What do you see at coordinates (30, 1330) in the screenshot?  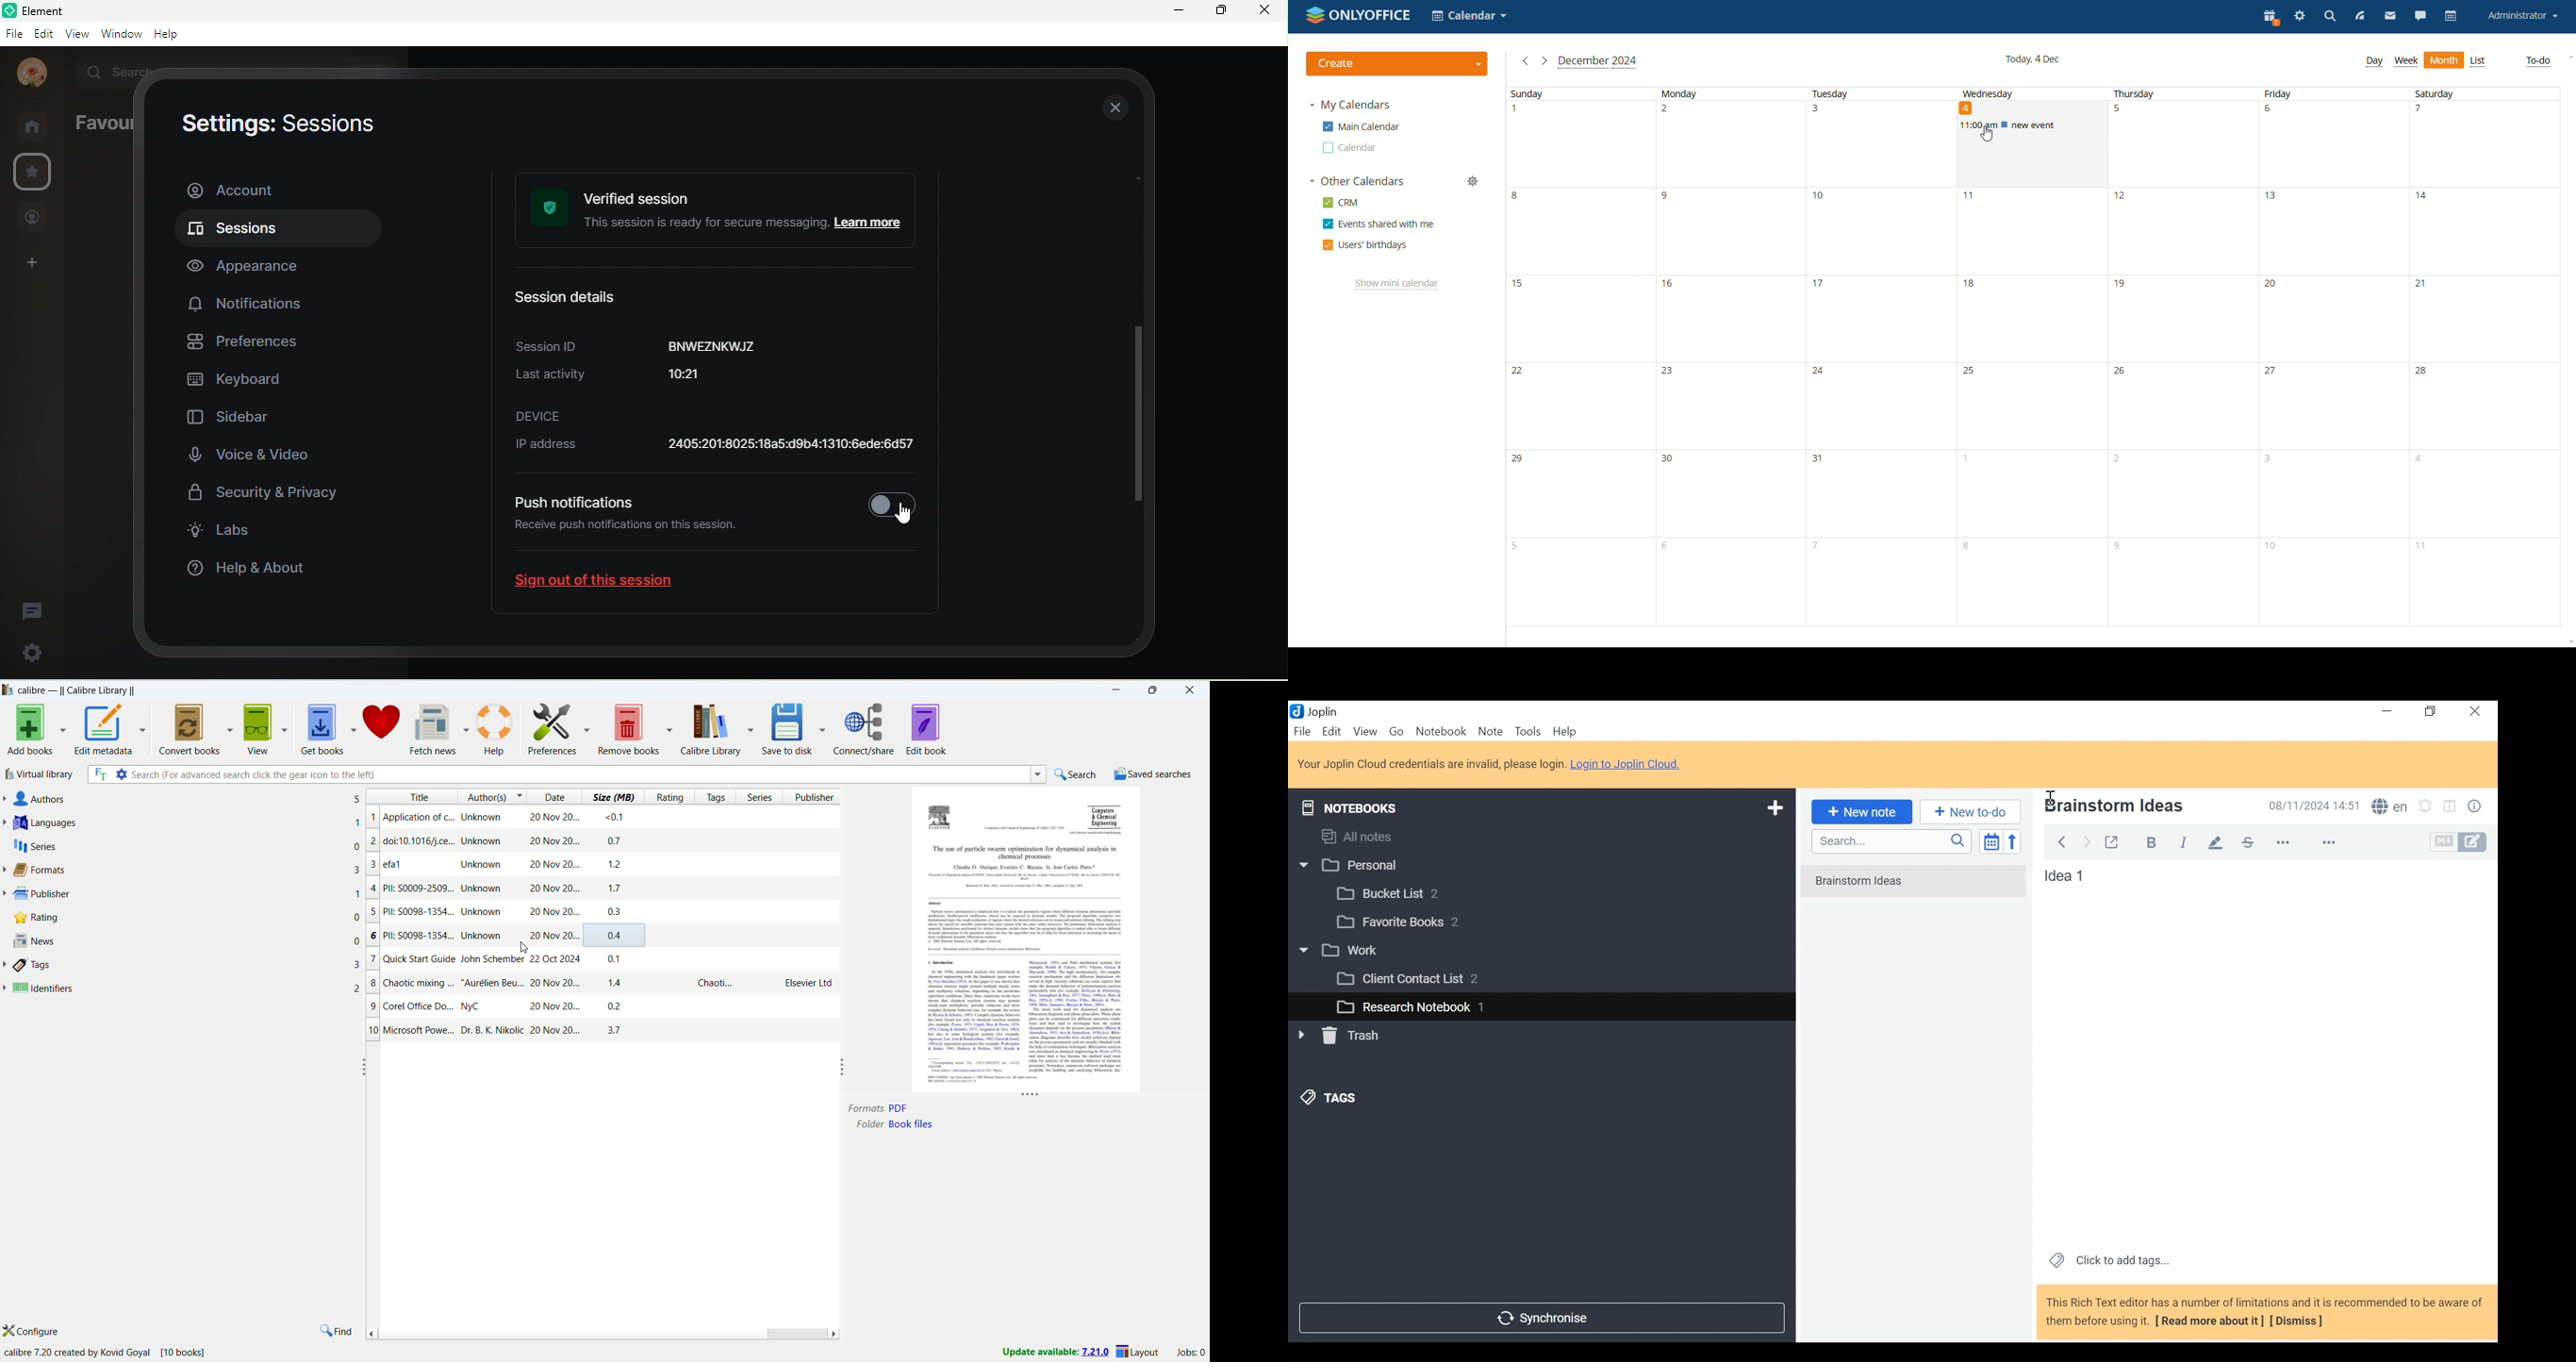 I see `configure` at bounding box center [30, 1330].